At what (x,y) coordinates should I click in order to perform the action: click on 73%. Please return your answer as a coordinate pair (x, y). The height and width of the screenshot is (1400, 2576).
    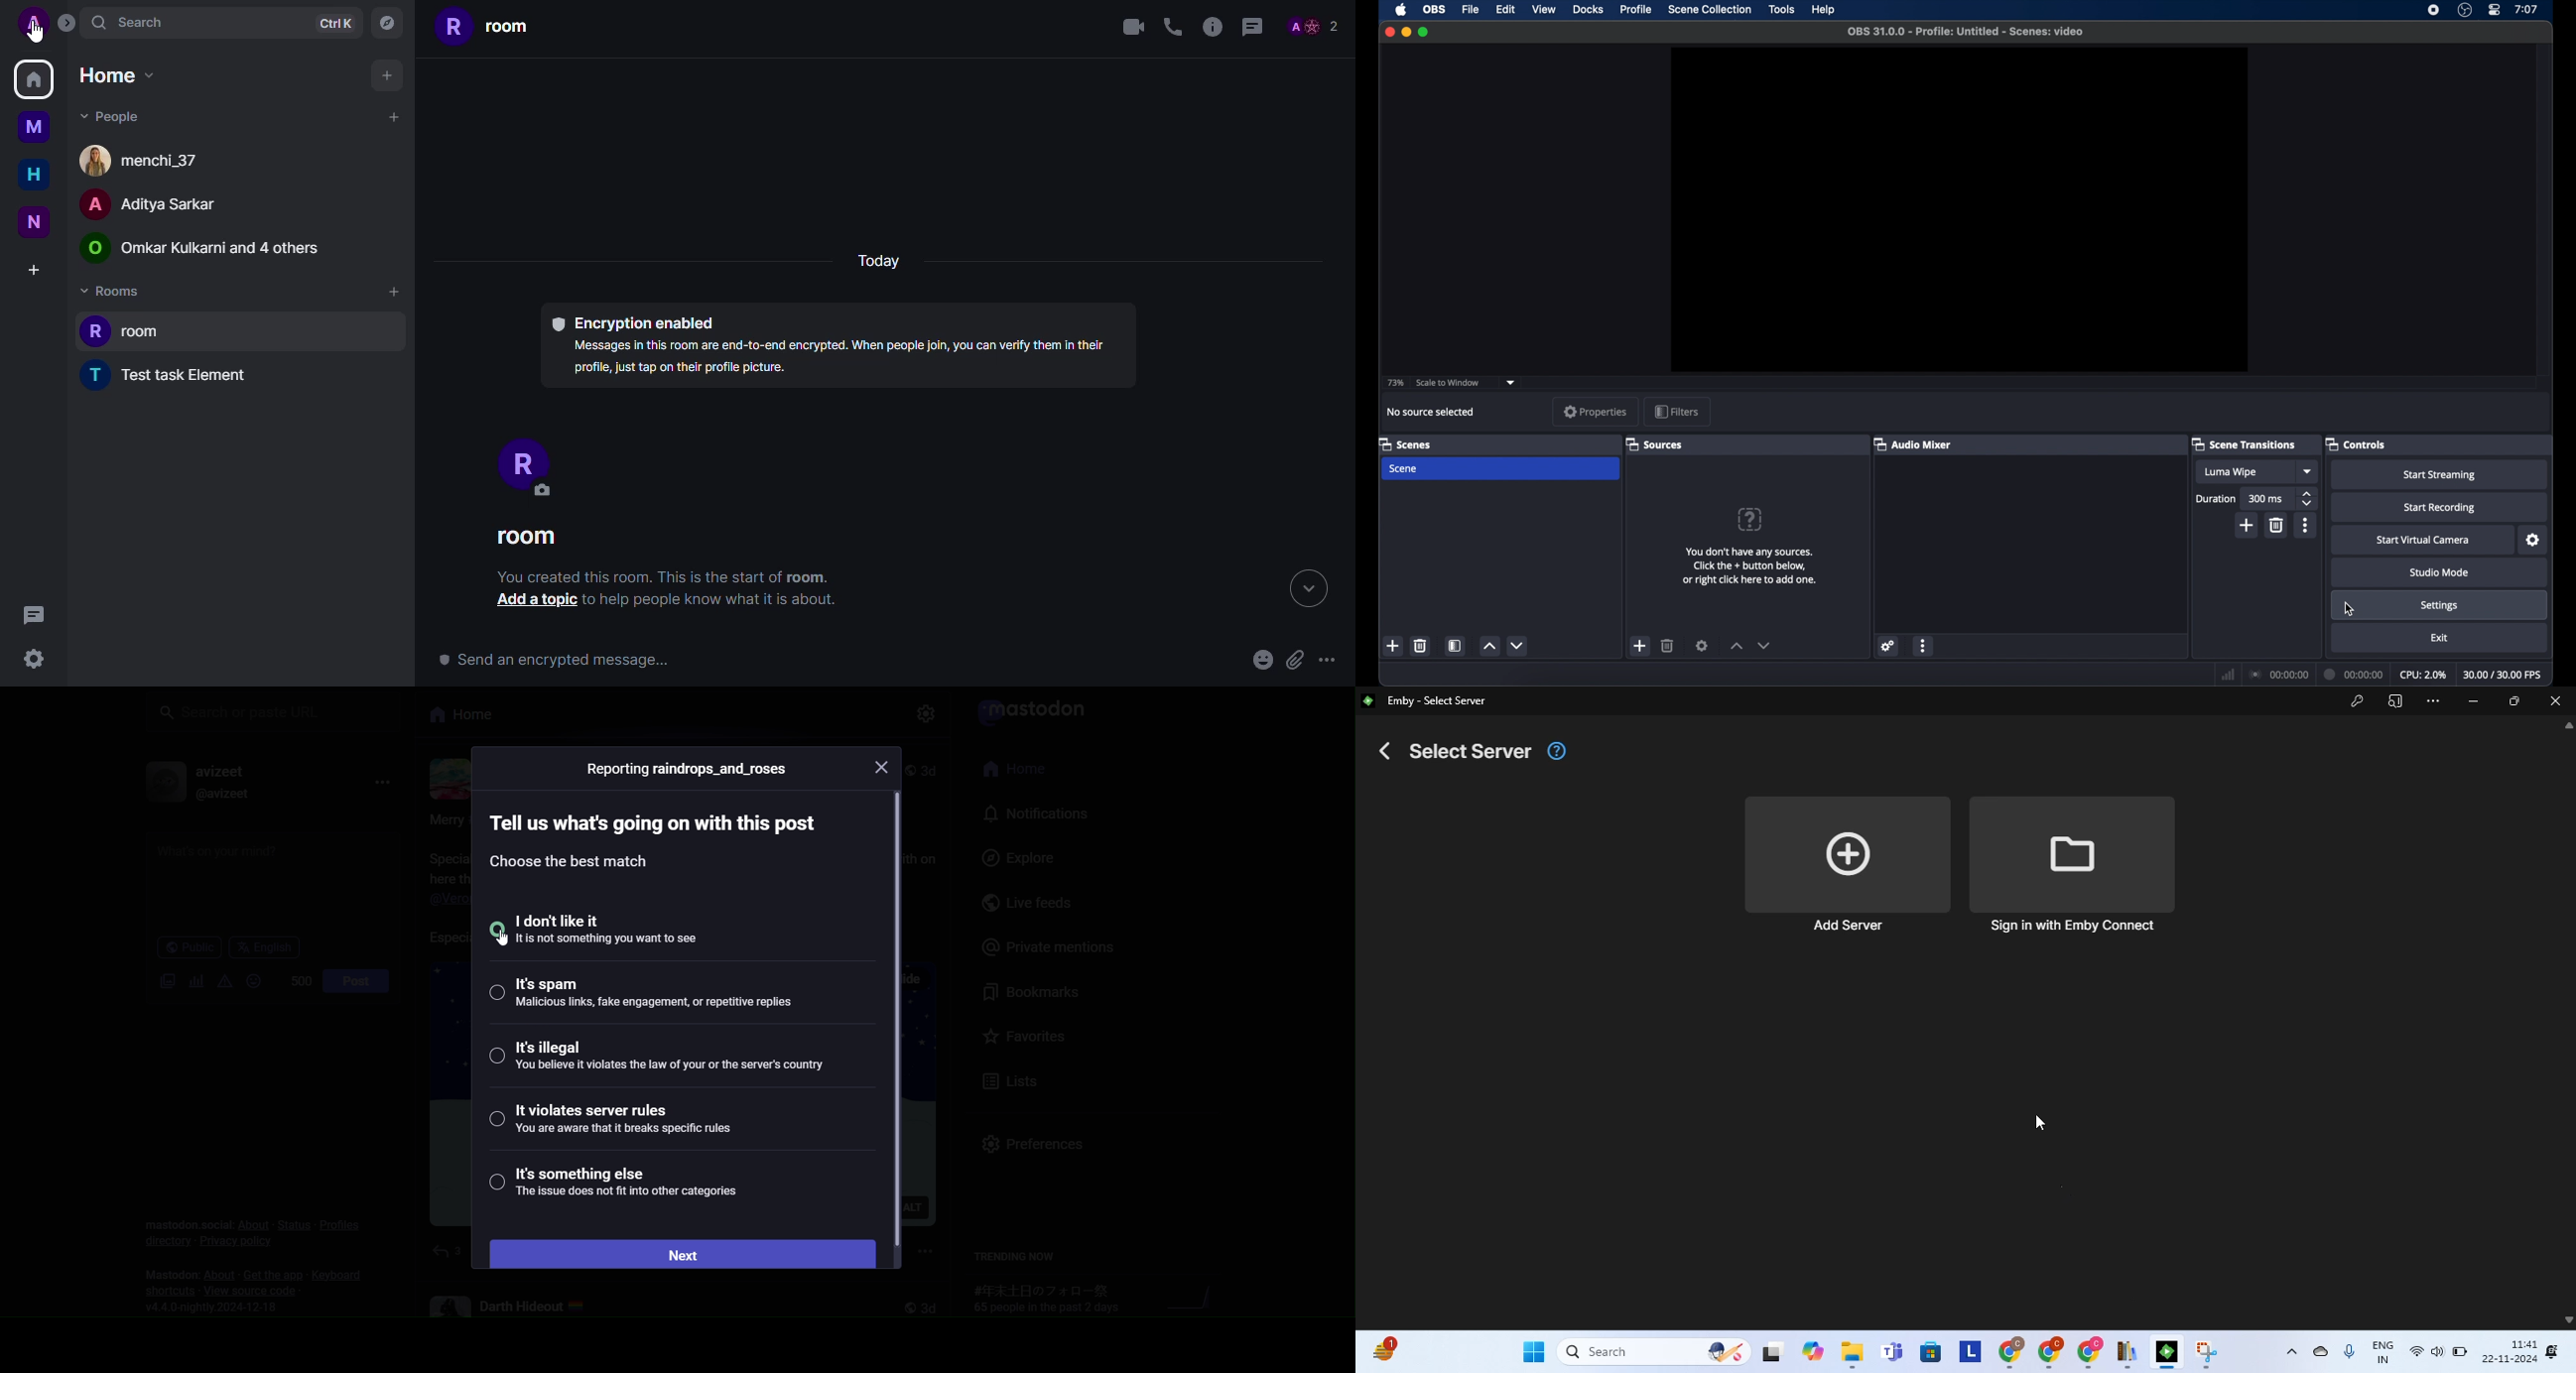
    Looking at the image, I should click on (1394, 383).